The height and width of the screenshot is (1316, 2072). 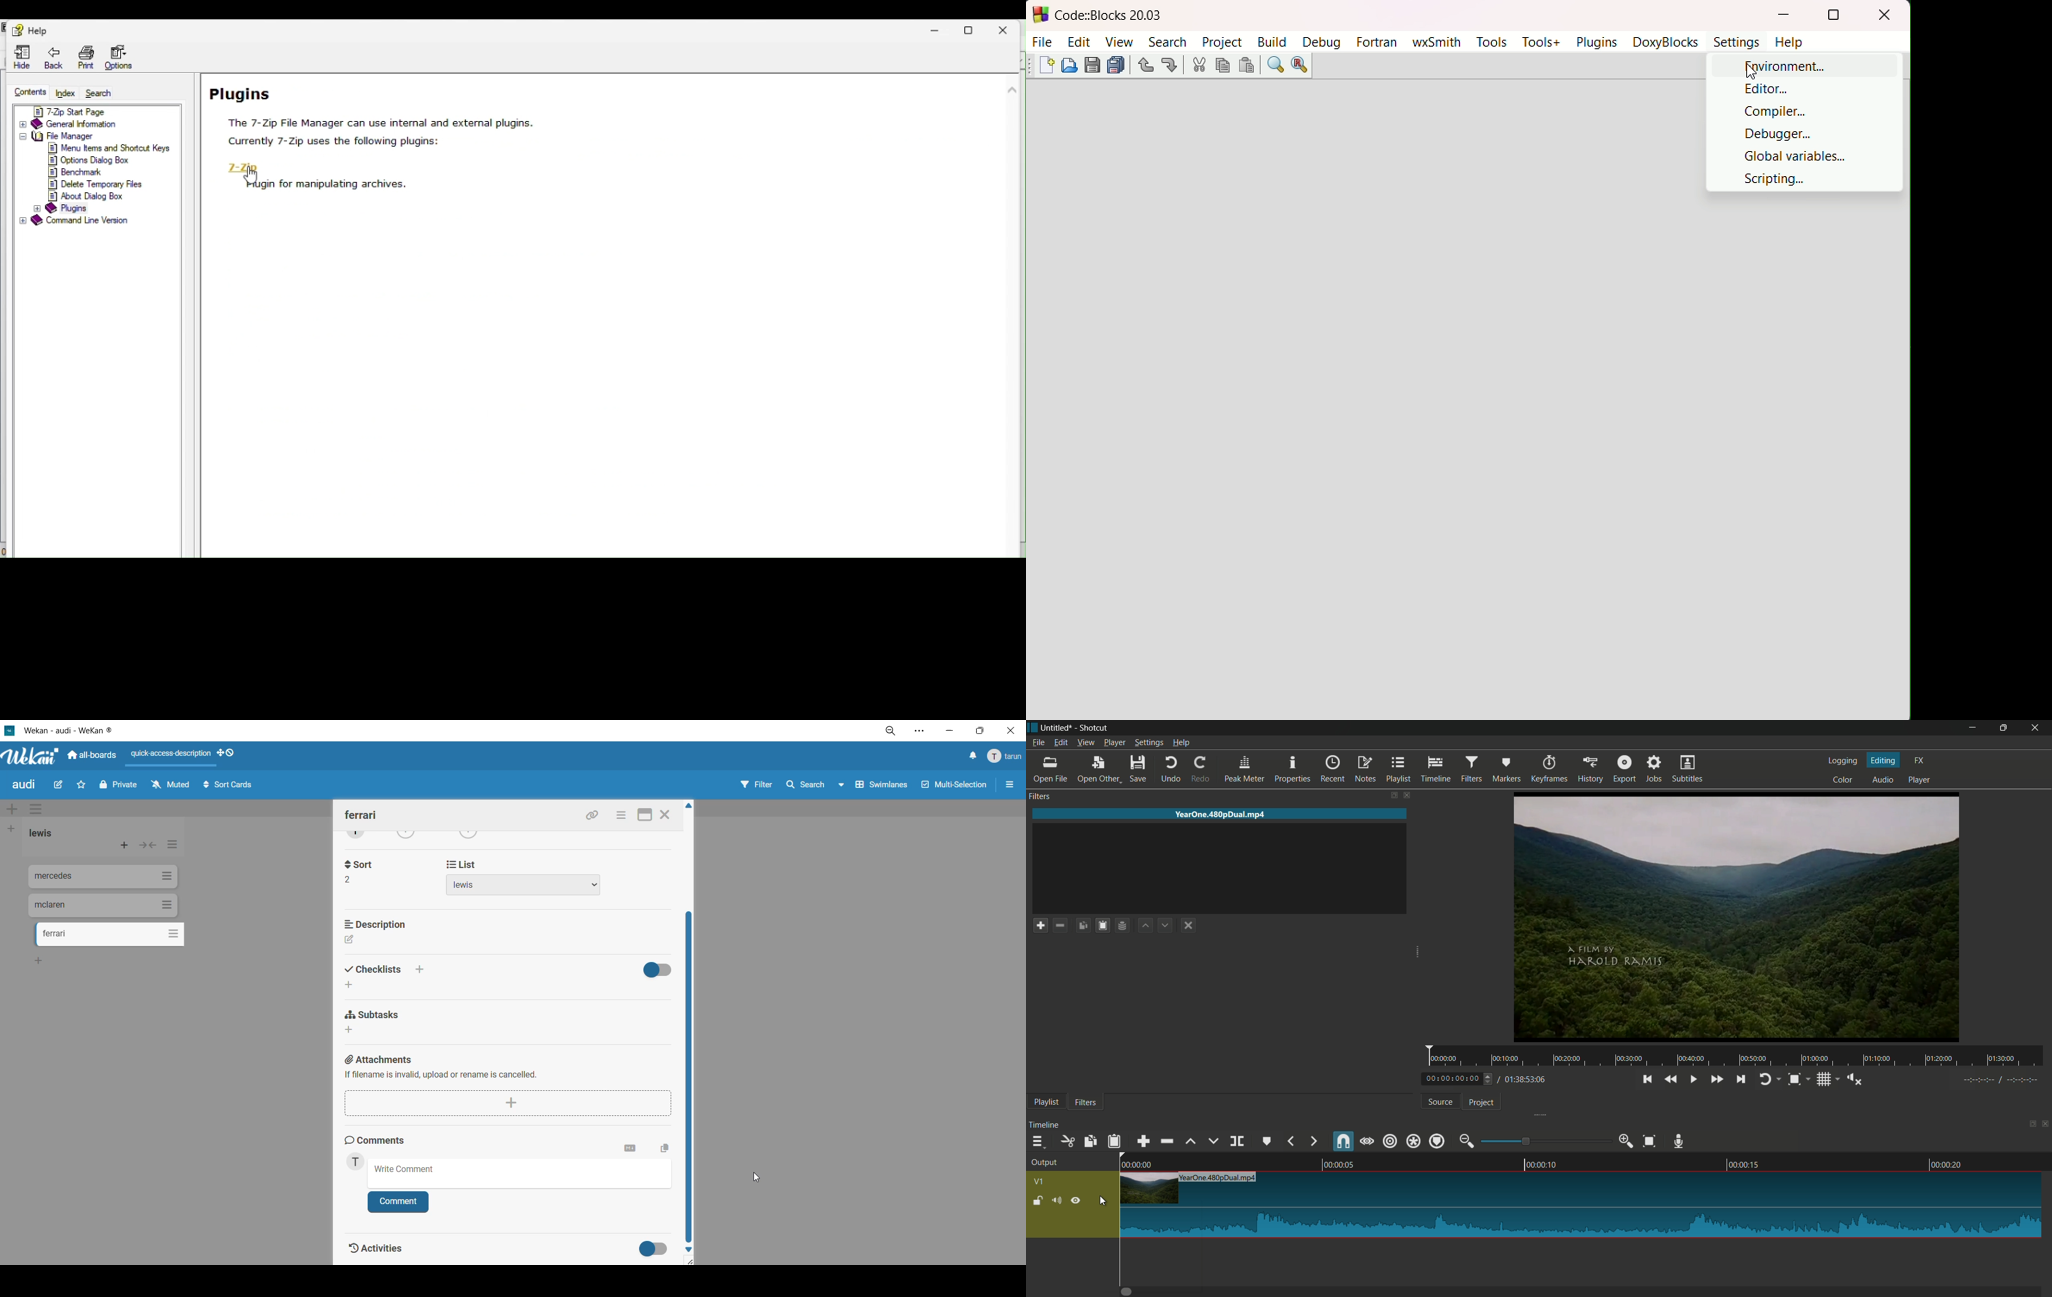 What do you see at coordinates (1005, 757) in the screenshot?
I see `menu` at bounding box center [1005, 757].